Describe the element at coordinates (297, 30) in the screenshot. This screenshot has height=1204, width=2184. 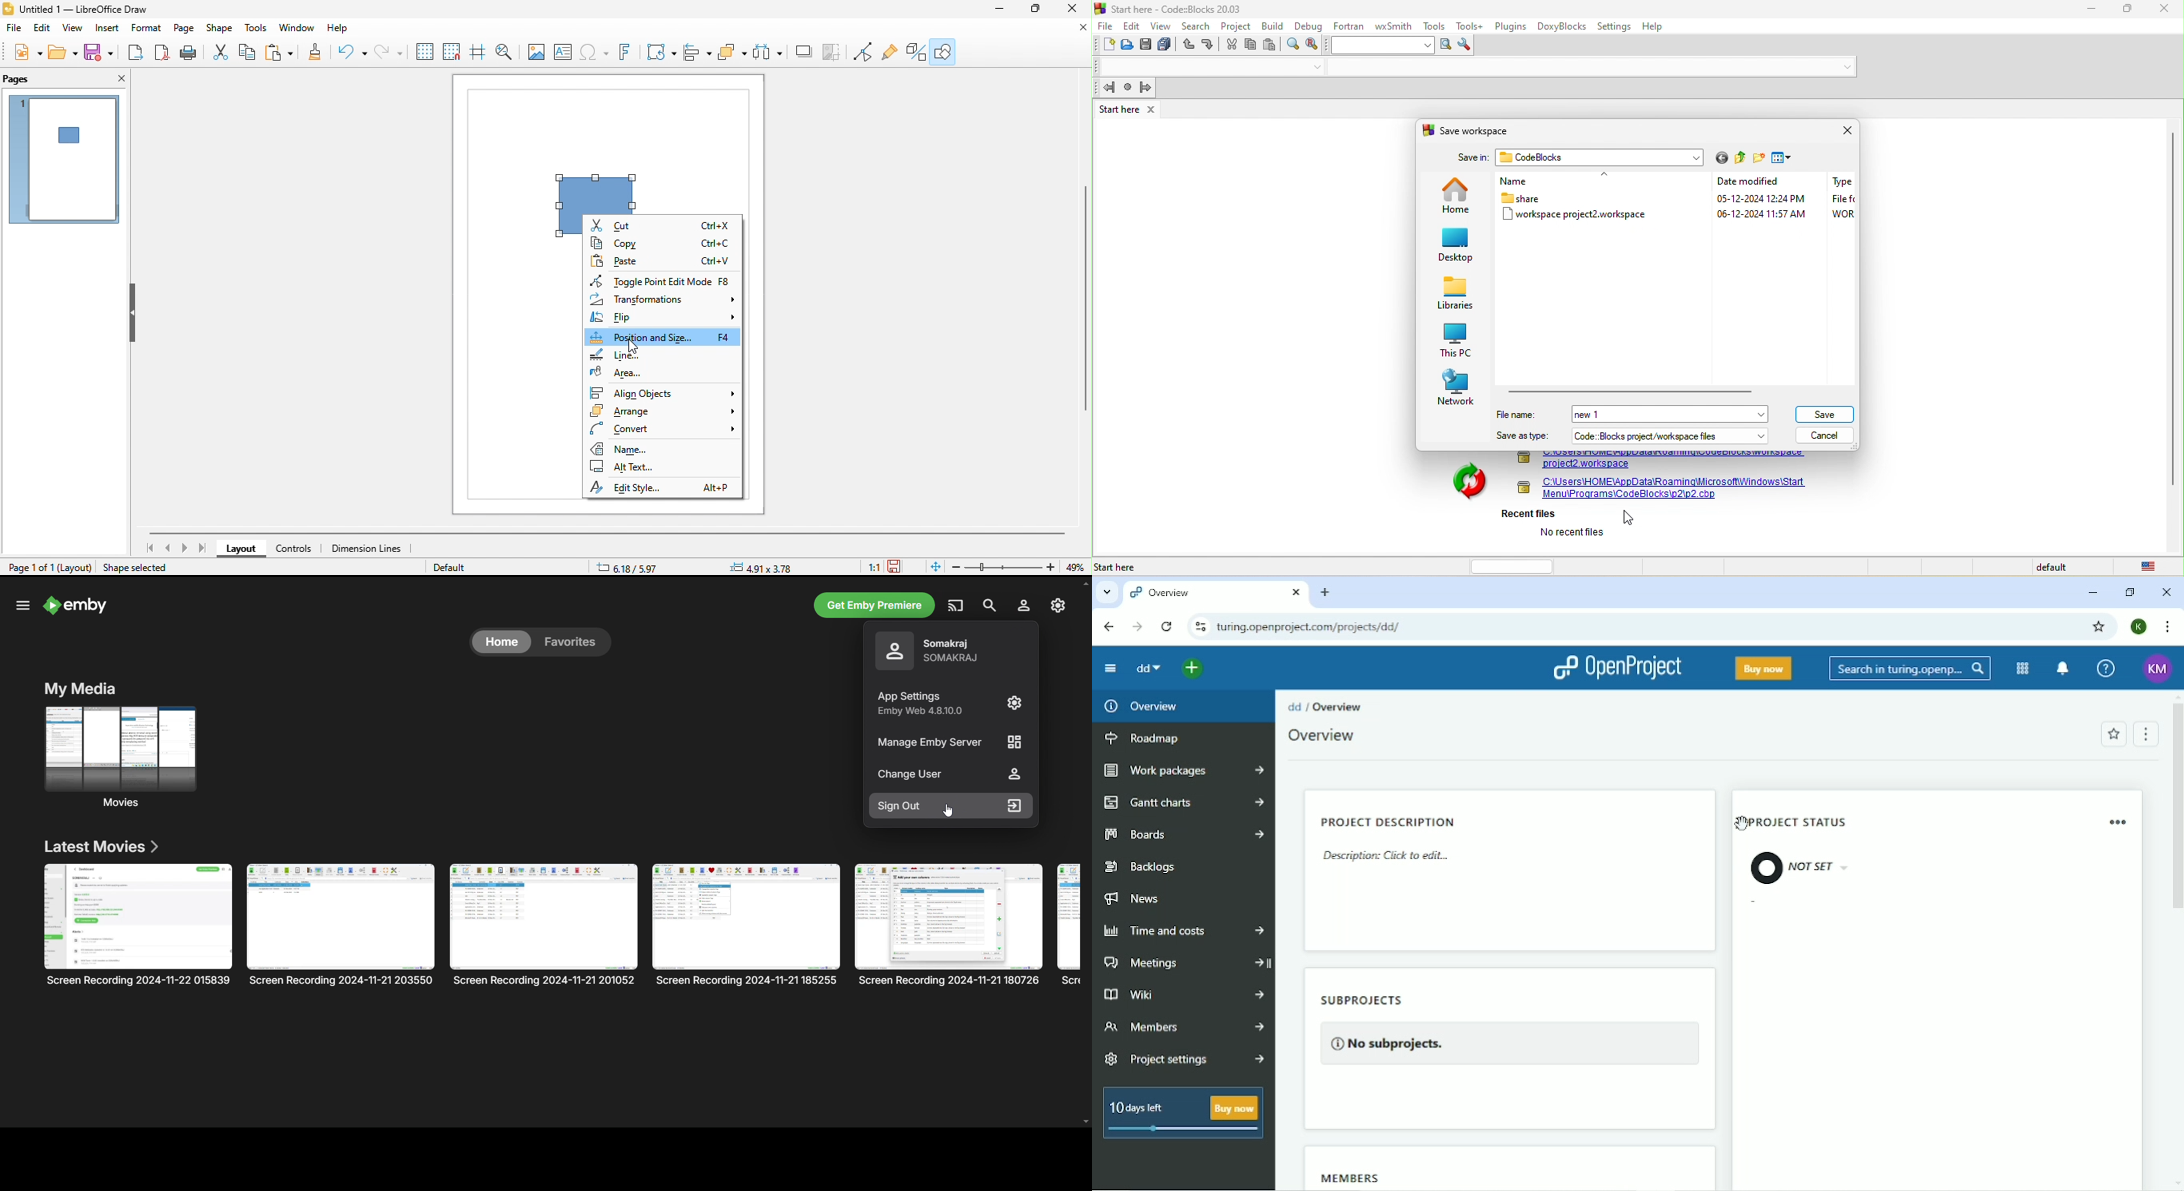
I see `window` at that location.